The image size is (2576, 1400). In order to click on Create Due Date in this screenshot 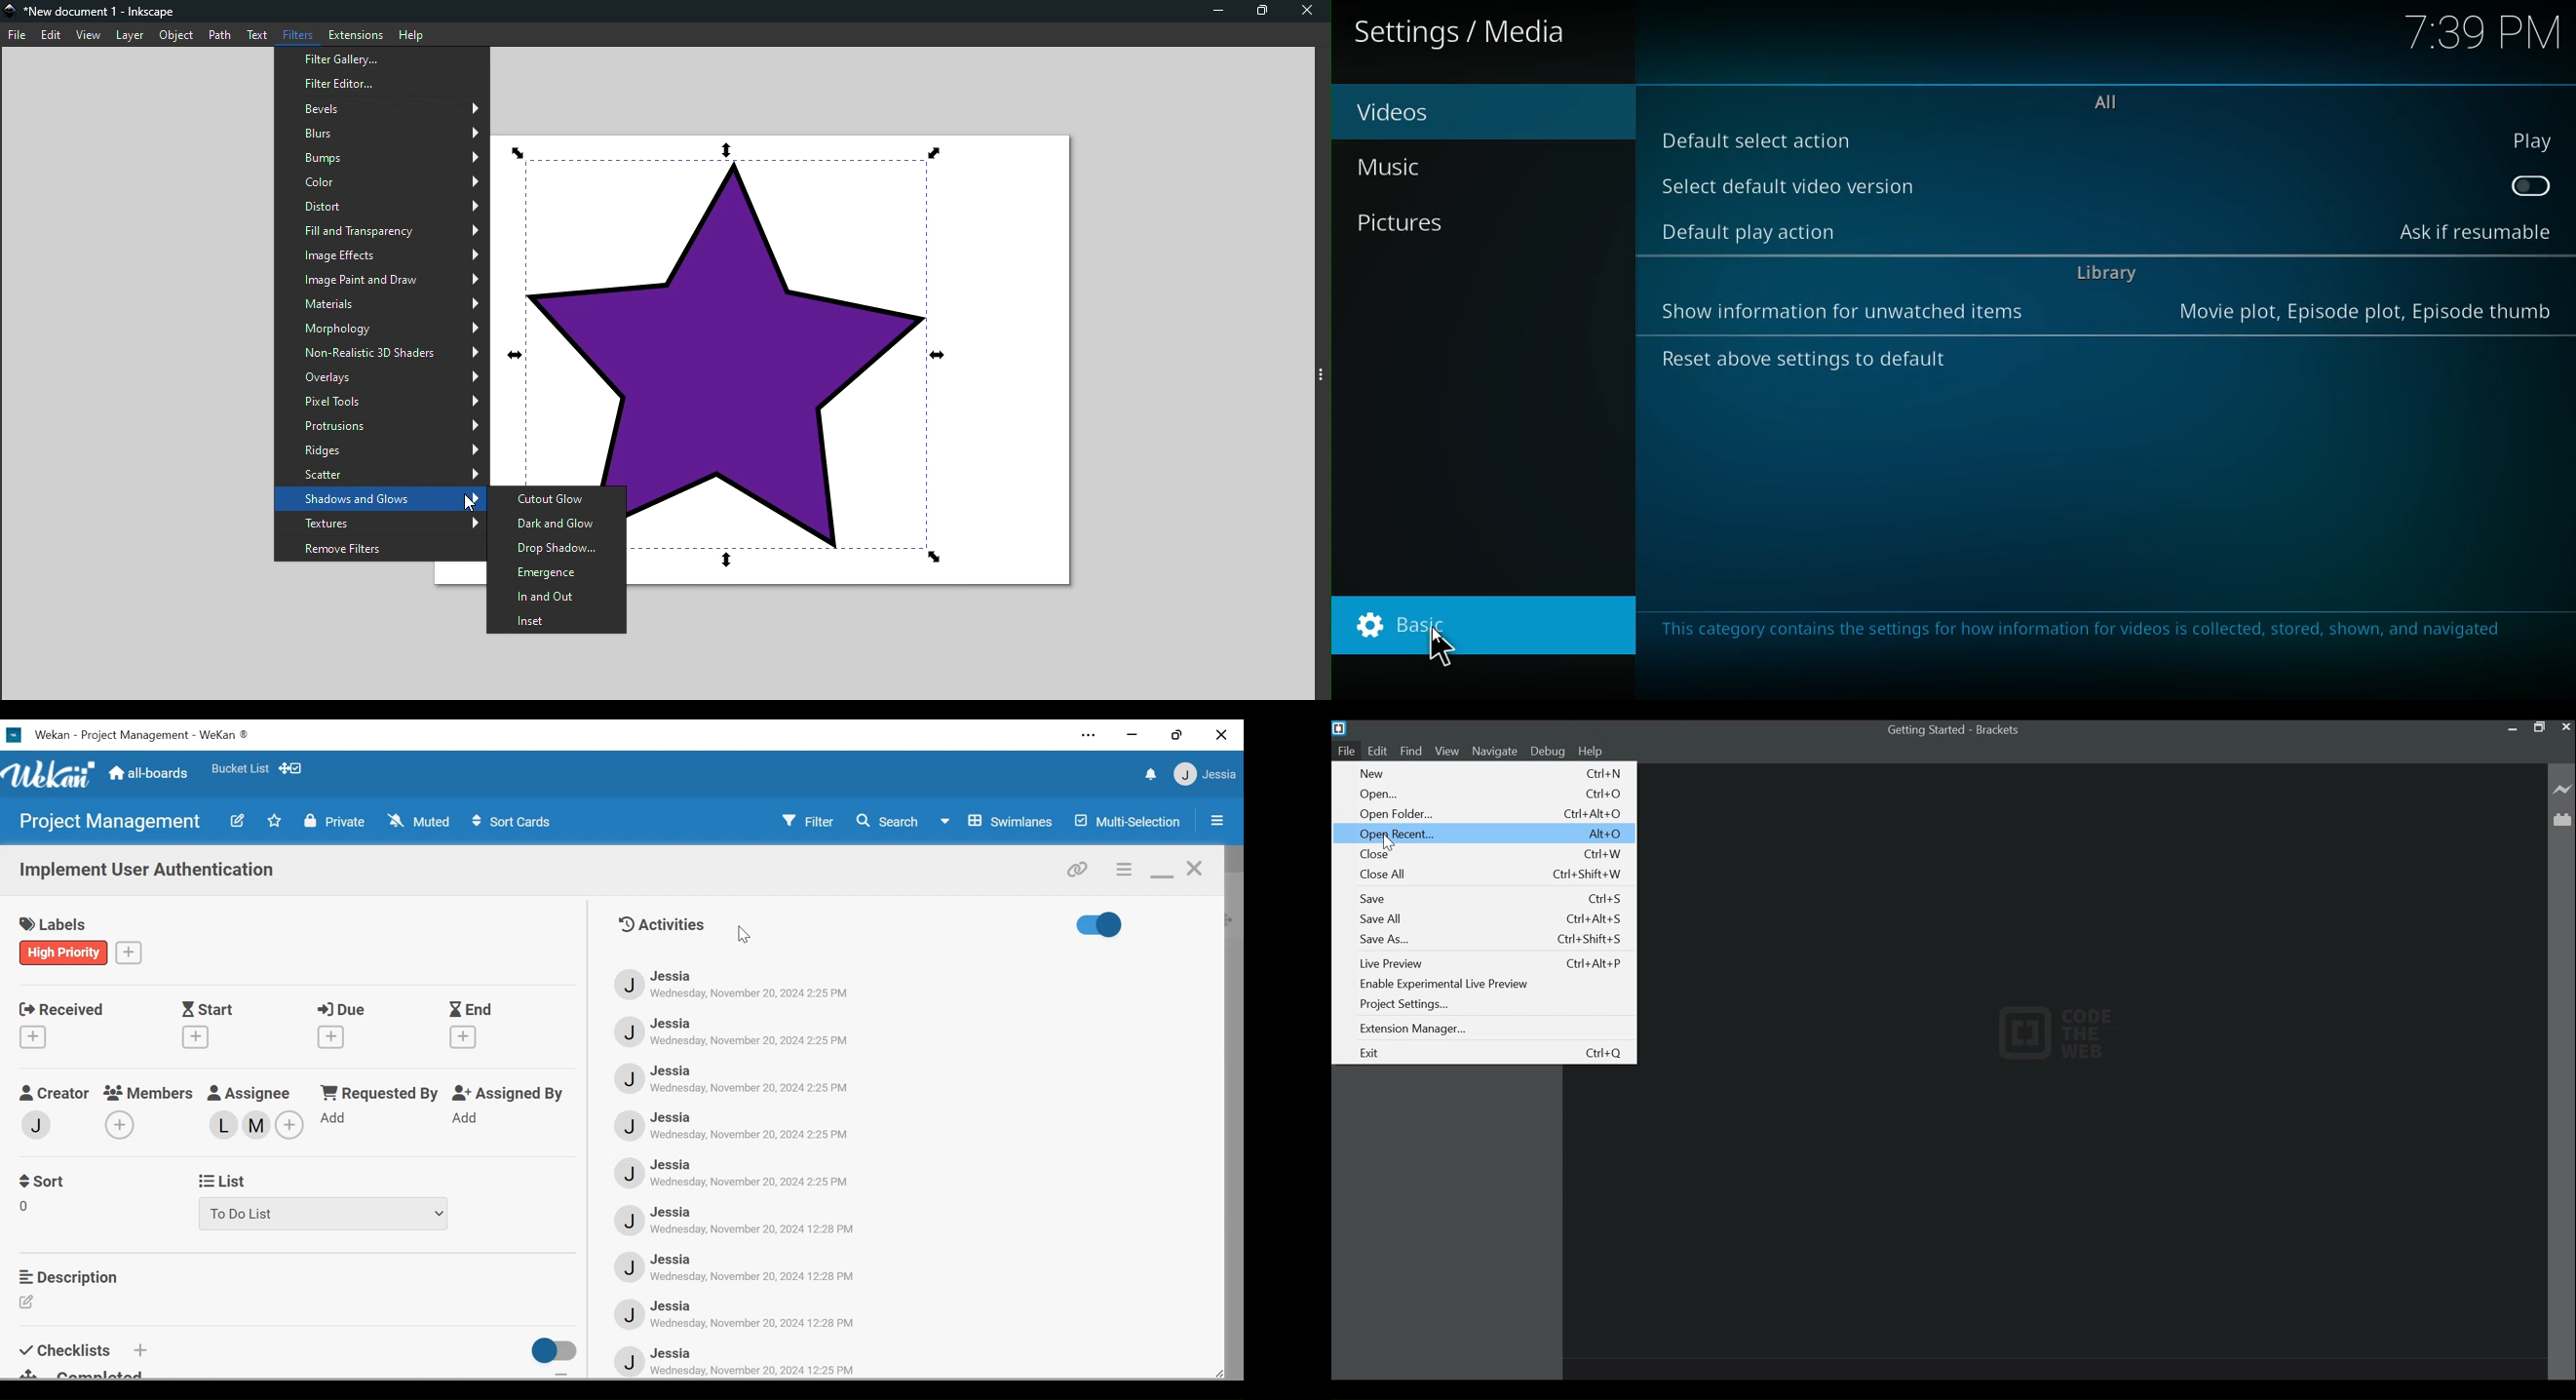, I will do `click(330, 1038)`.